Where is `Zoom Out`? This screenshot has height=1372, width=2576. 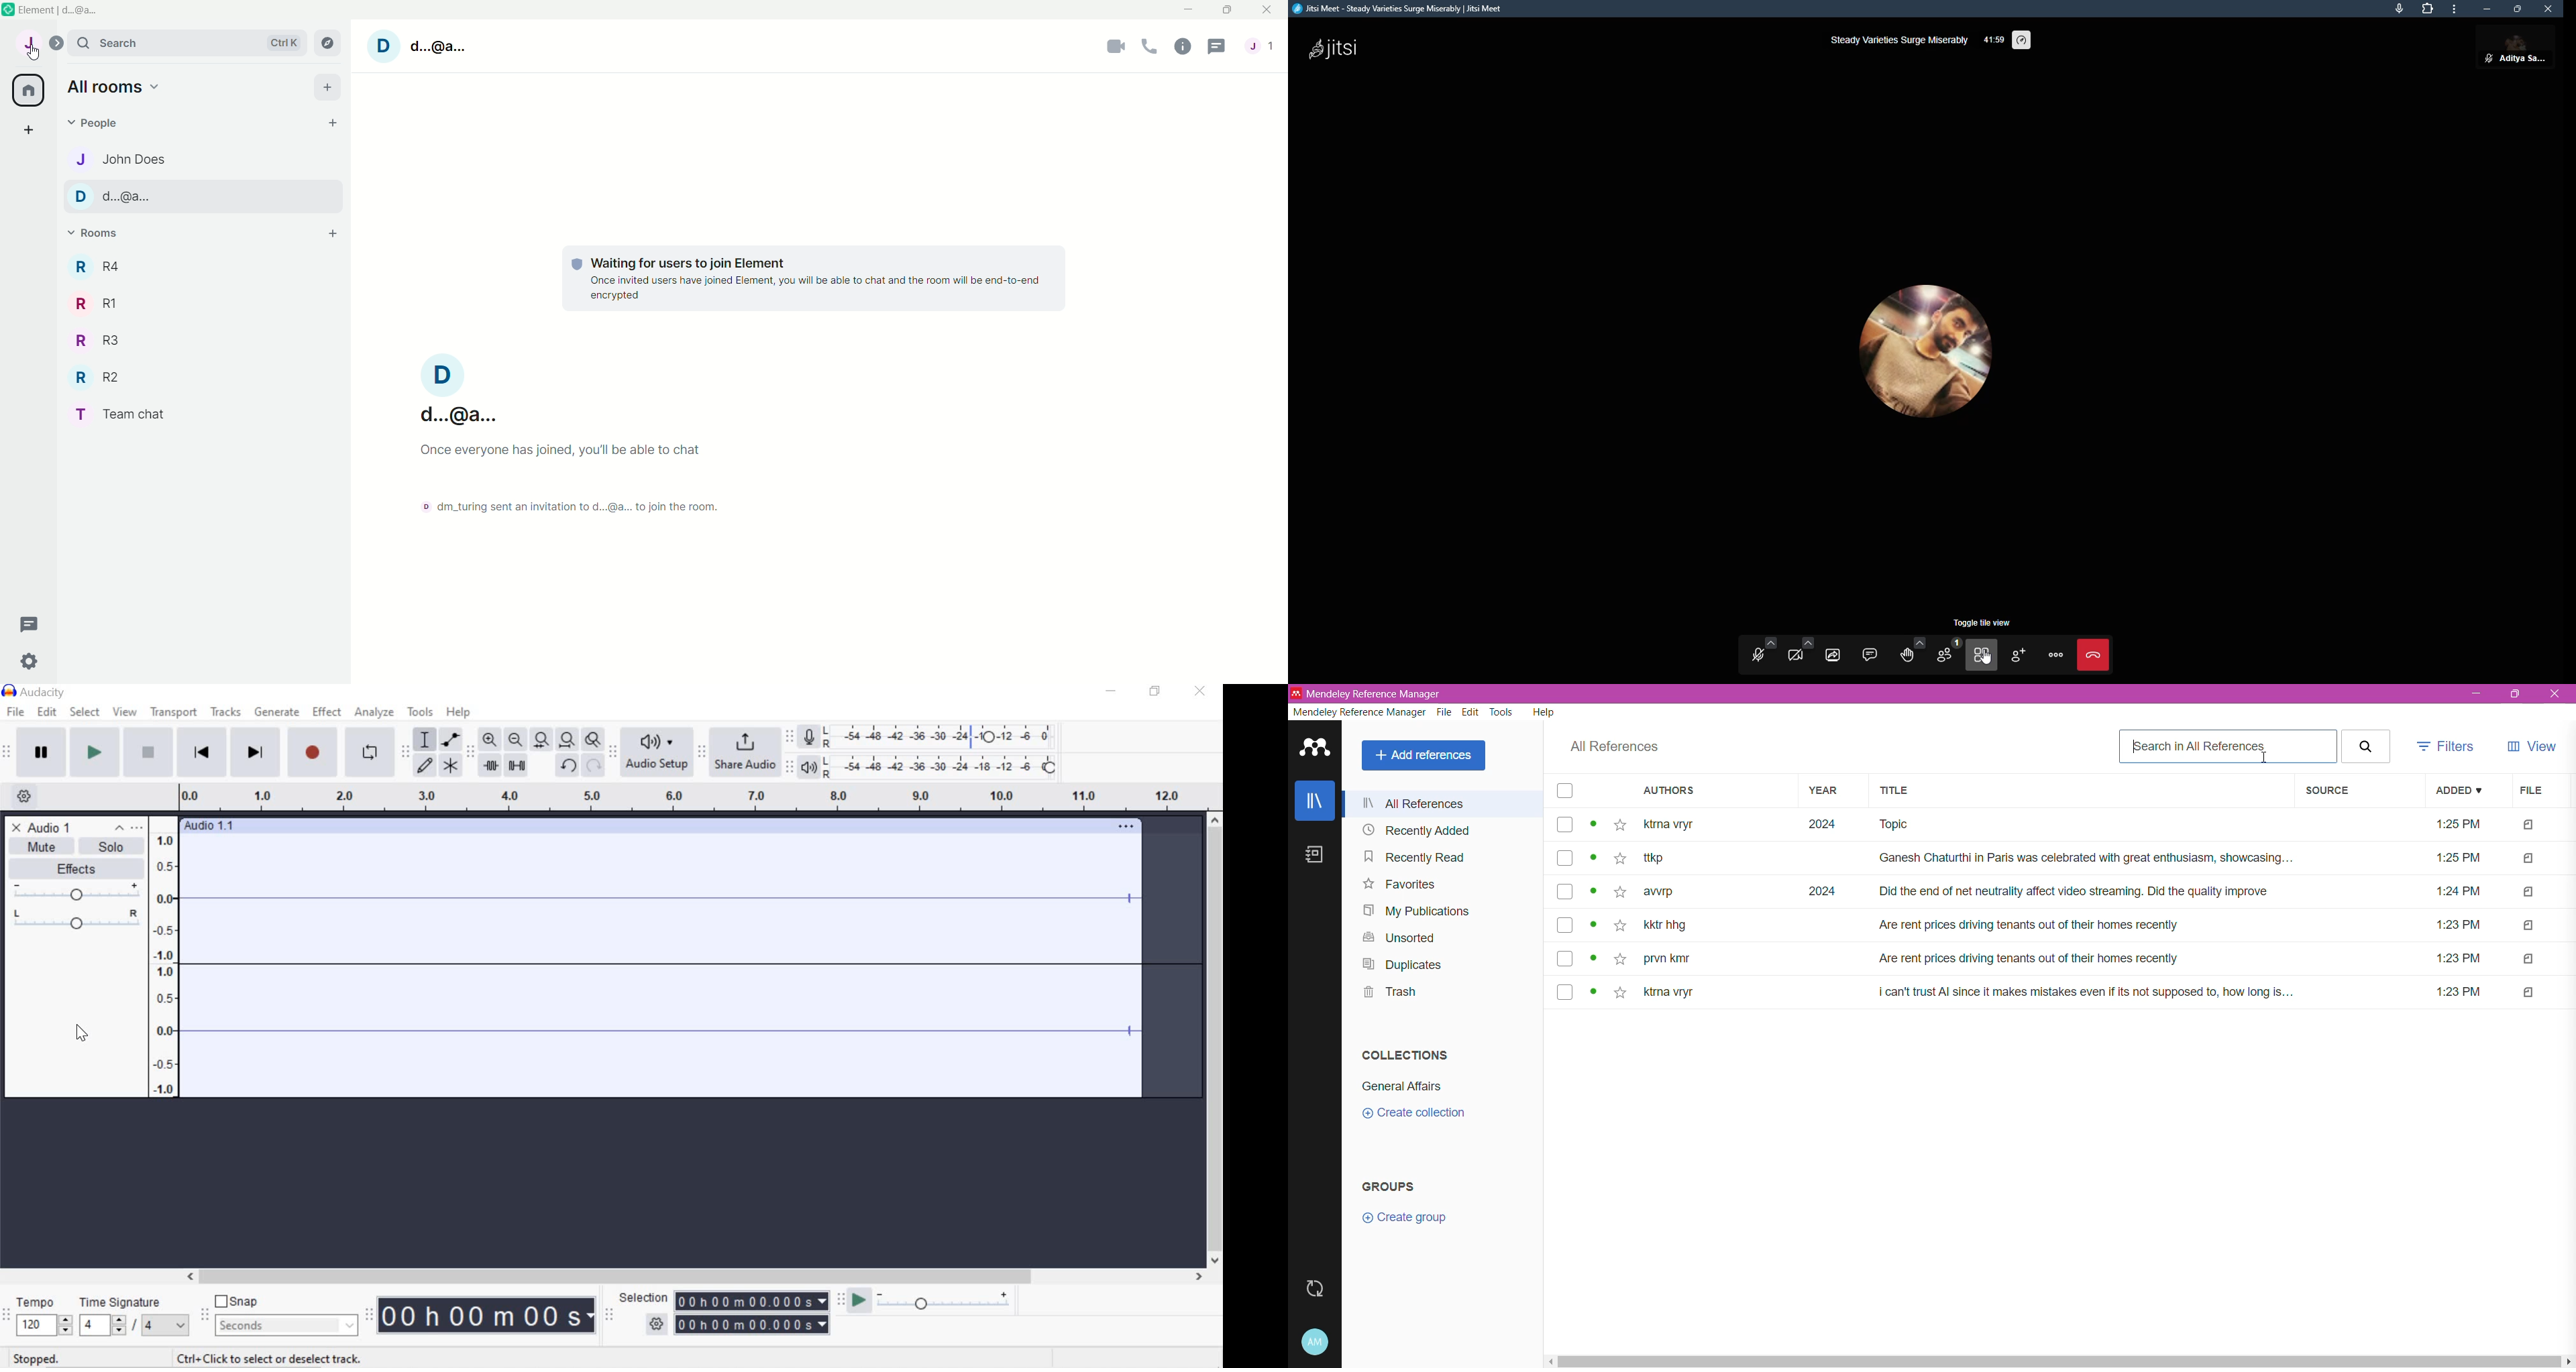 Zoom Out is located at coordinates (517, 740).